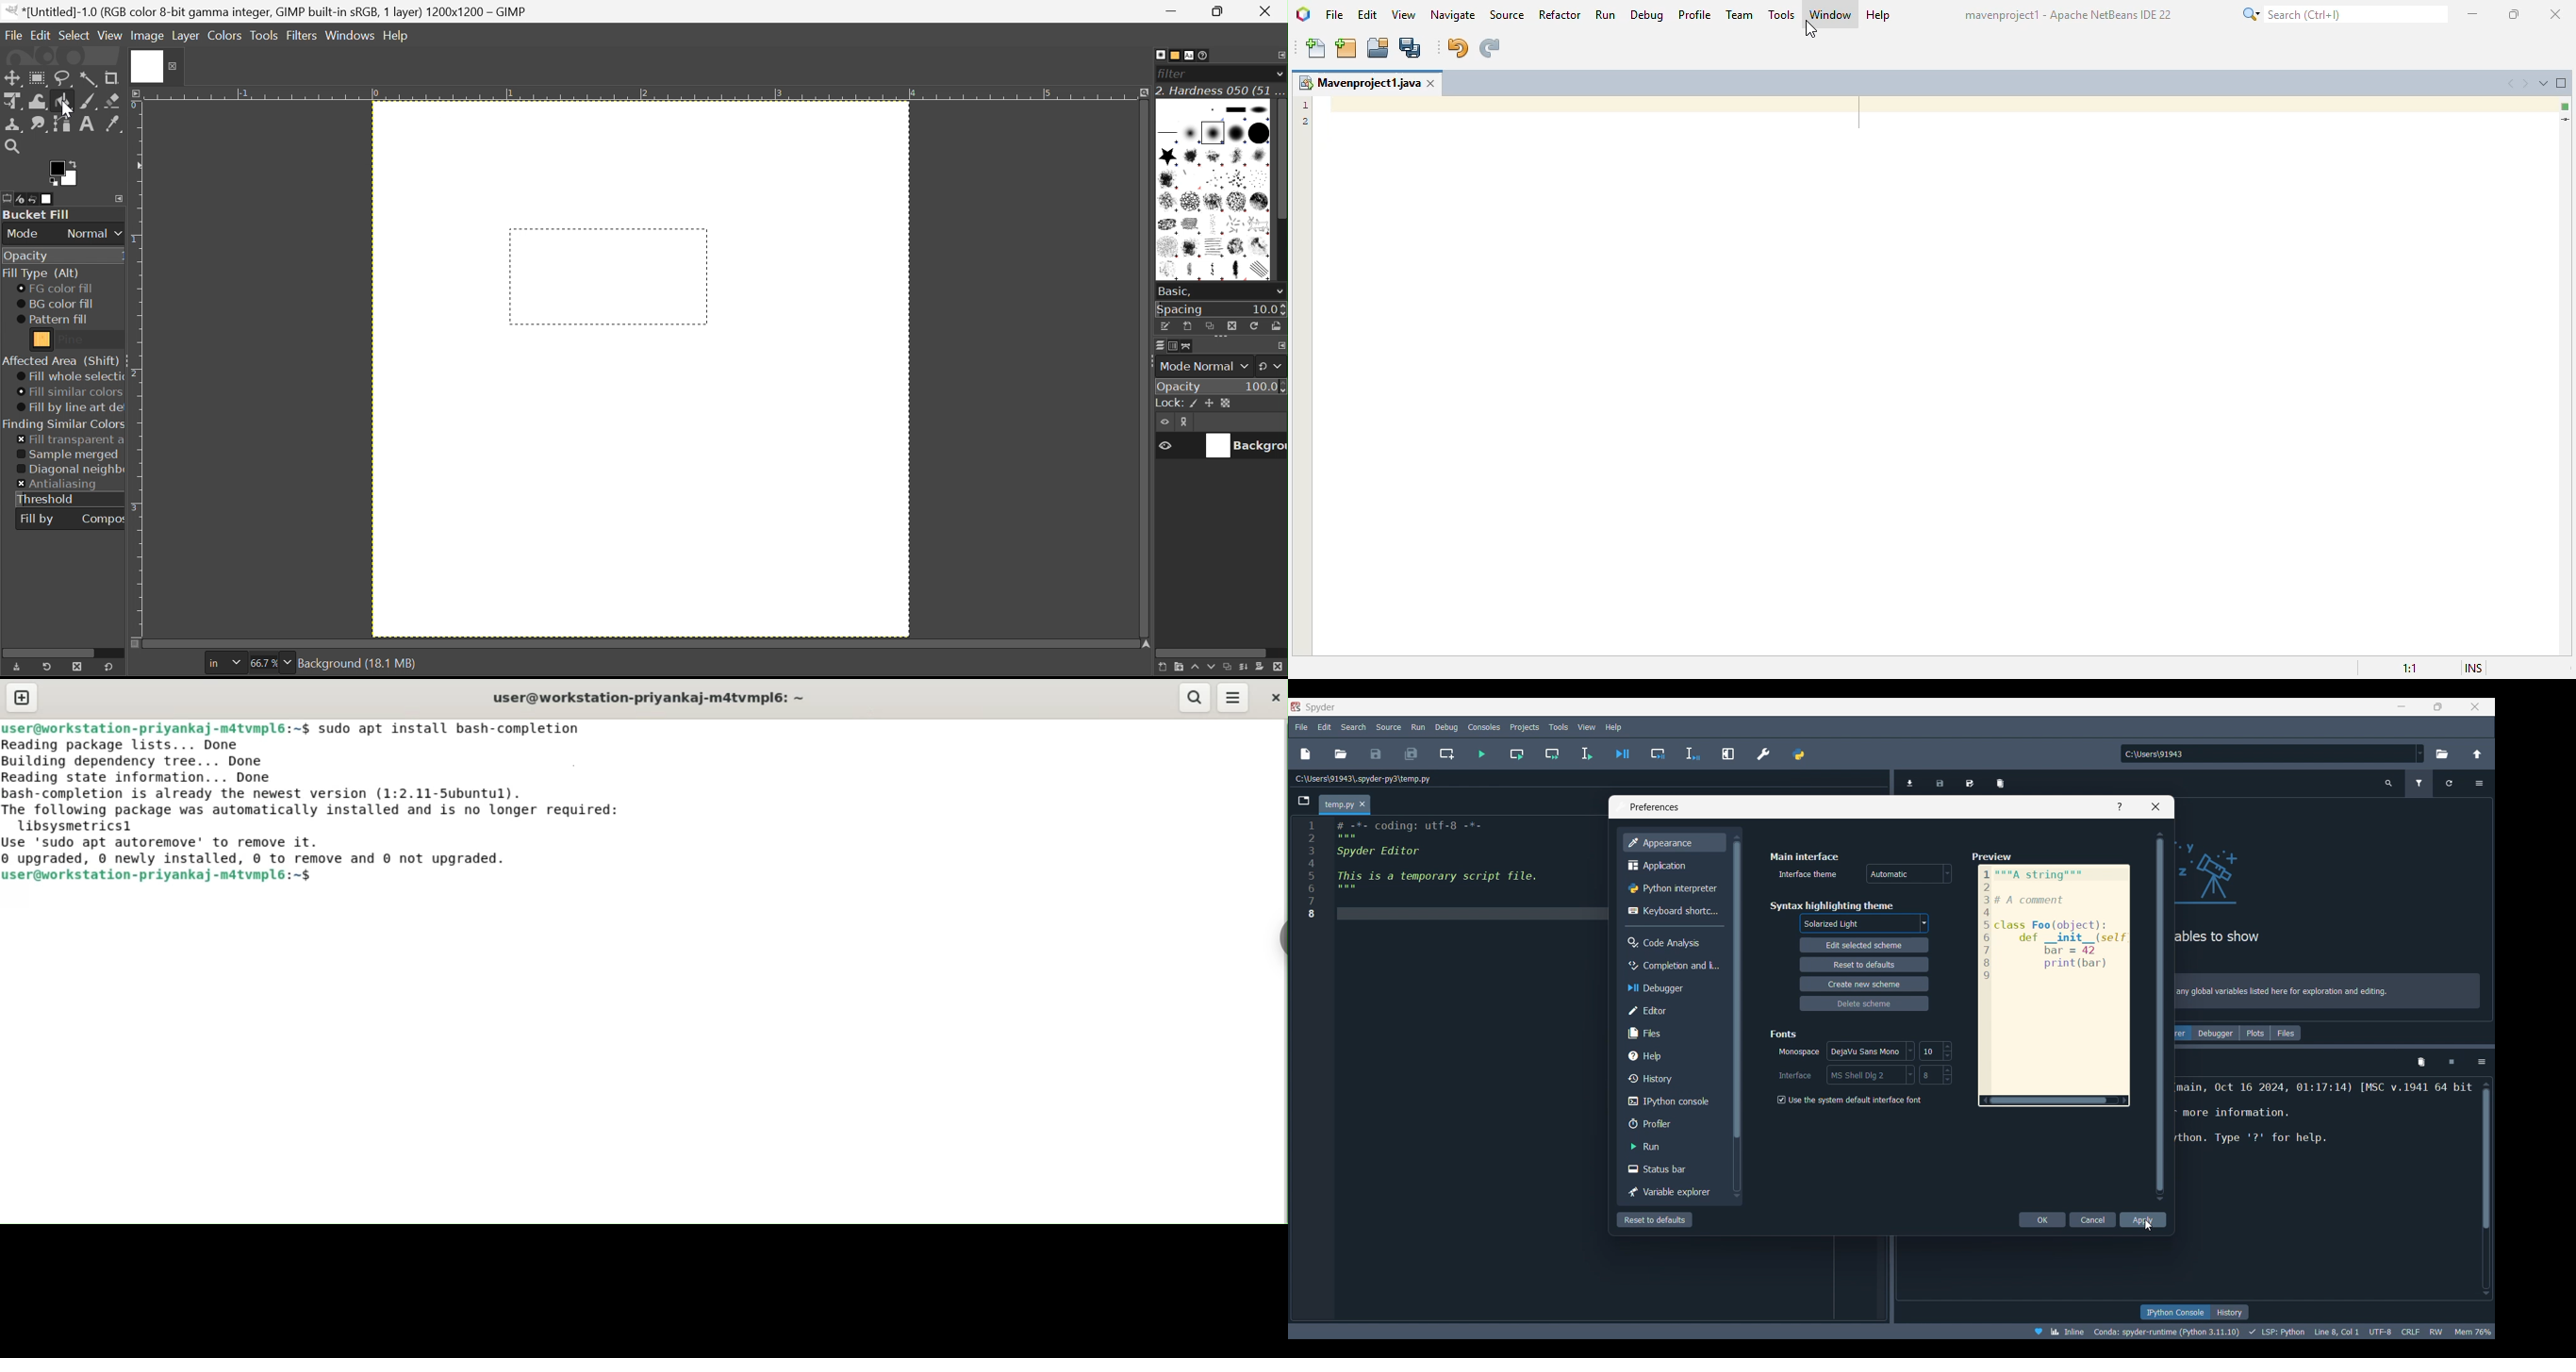 The width and height of the screenshot is (2576, 1372). What do you see at coordinates (1866, 923) in the screenshot?
I see `Selected theme` at bounding box center [1866, 923].